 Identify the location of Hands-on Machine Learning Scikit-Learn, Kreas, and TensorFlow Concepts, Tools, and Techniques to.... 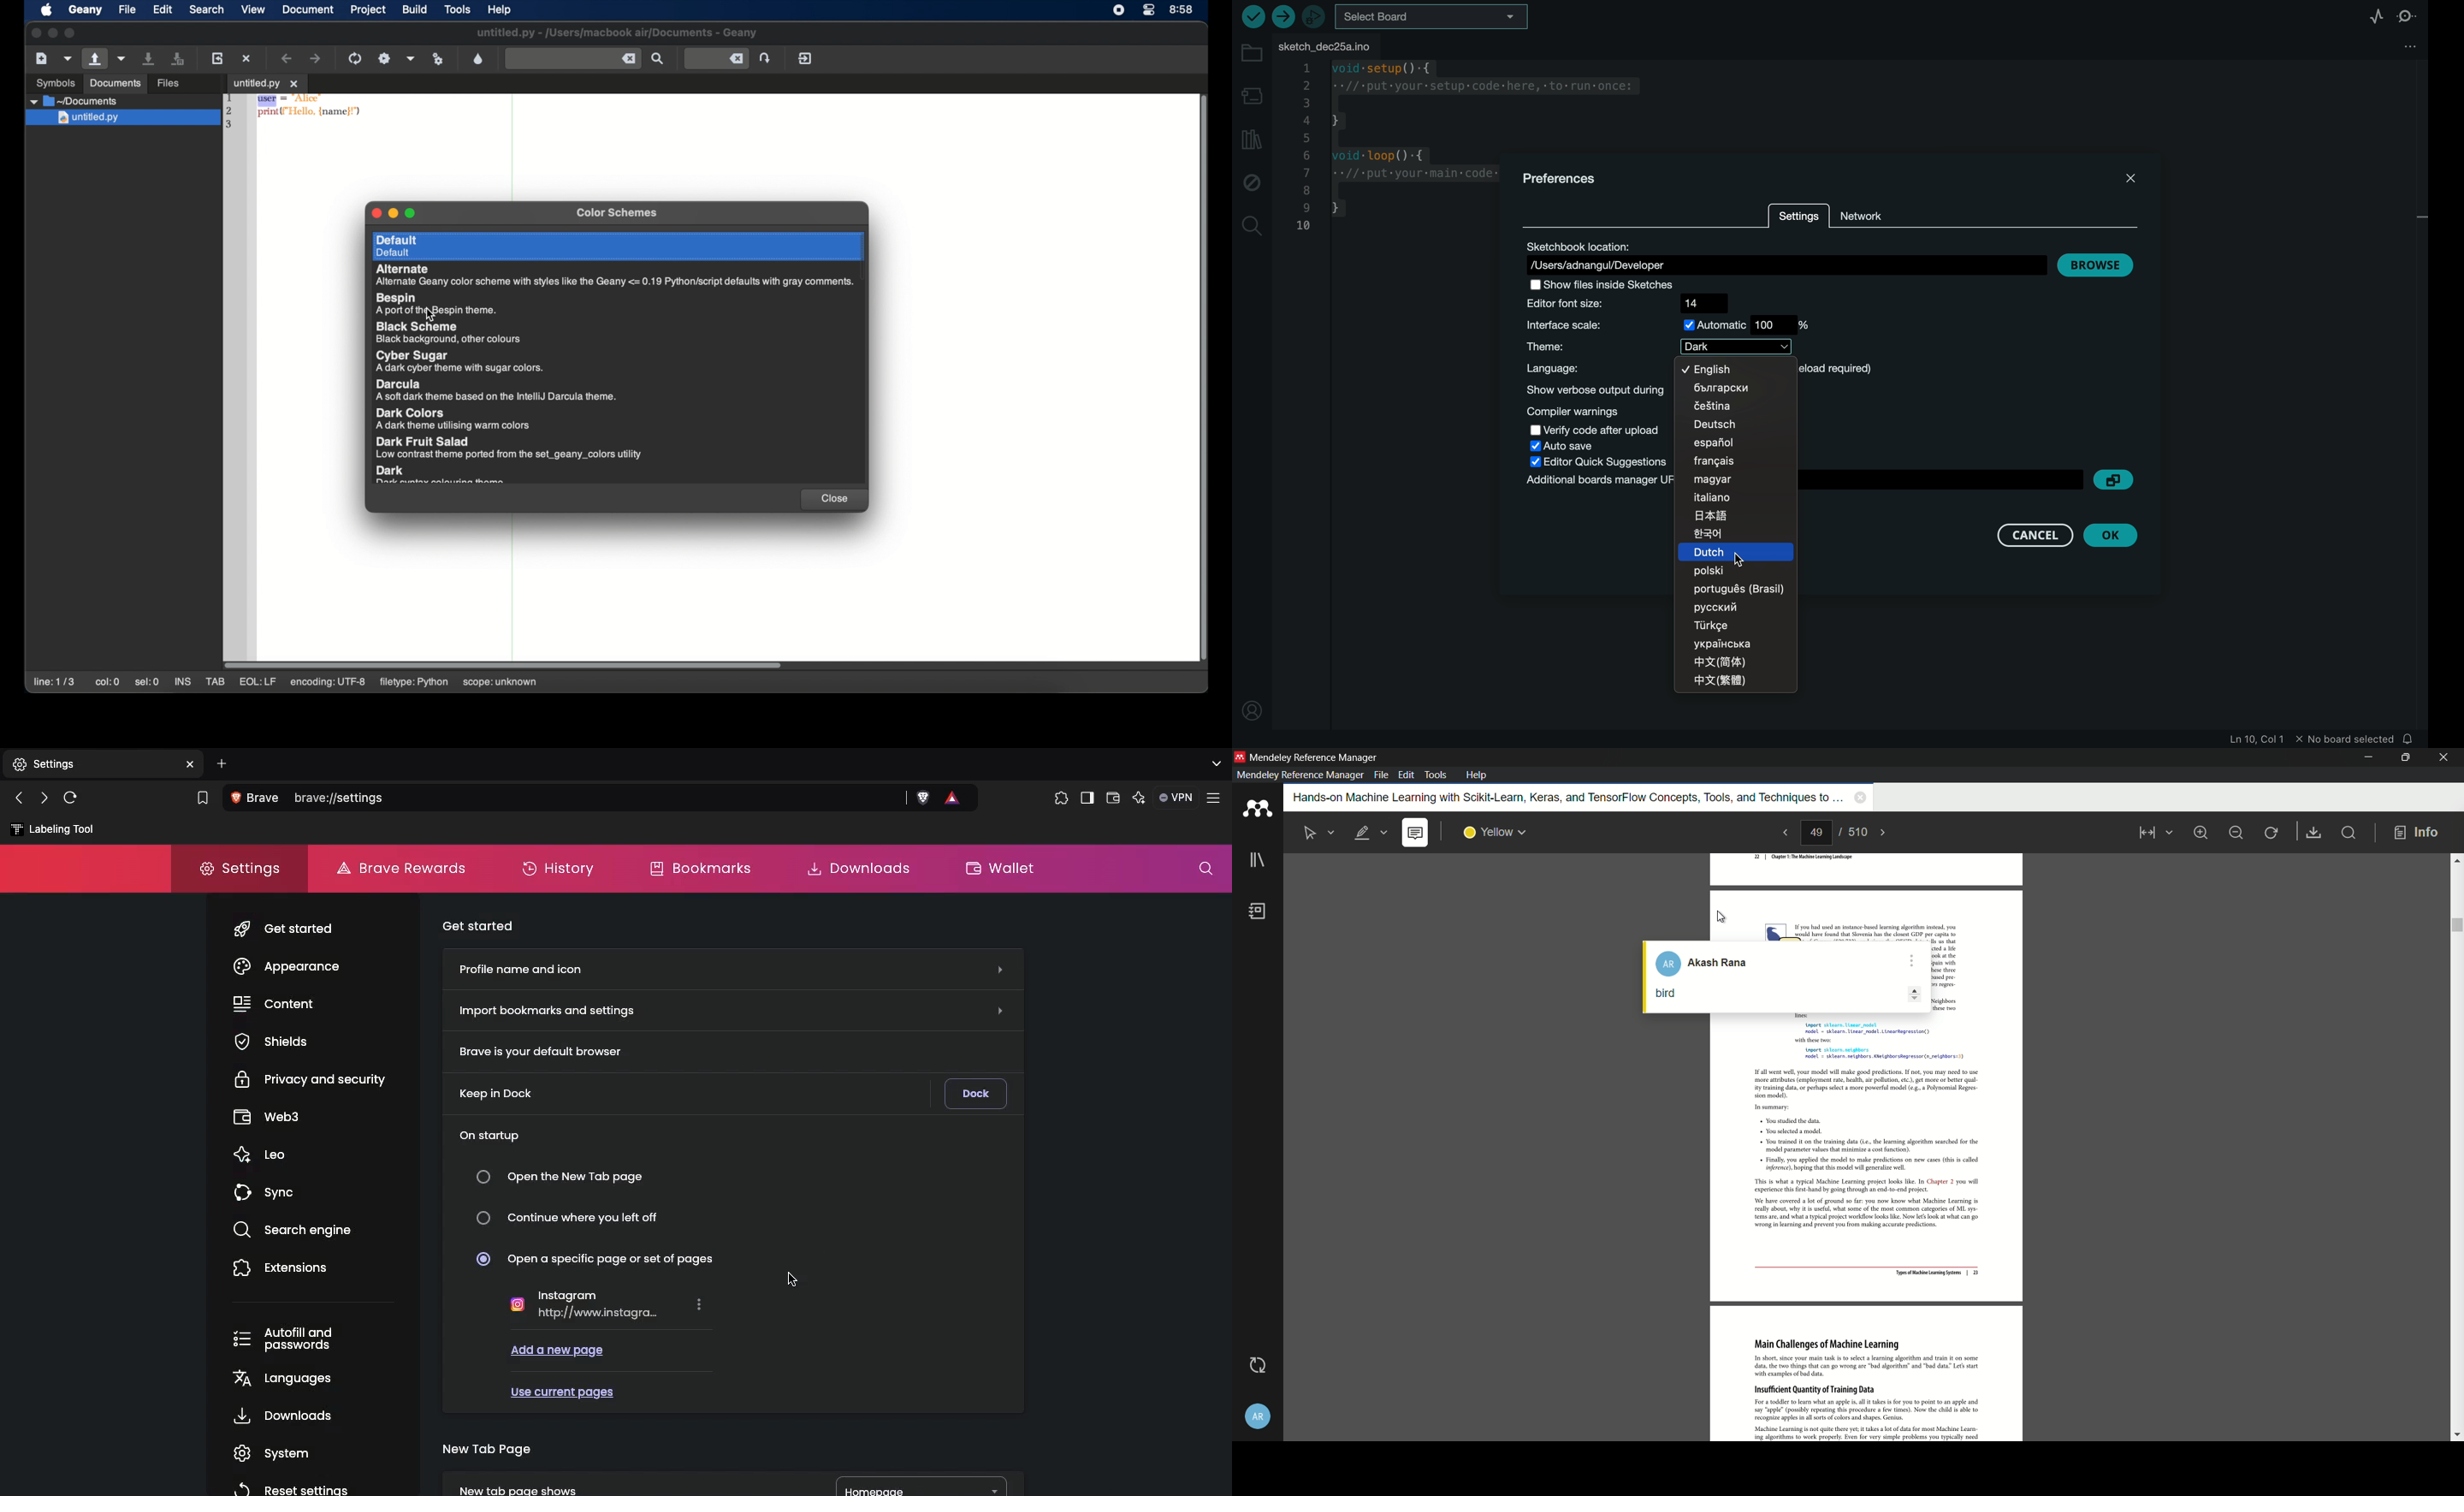
(1561, 797).